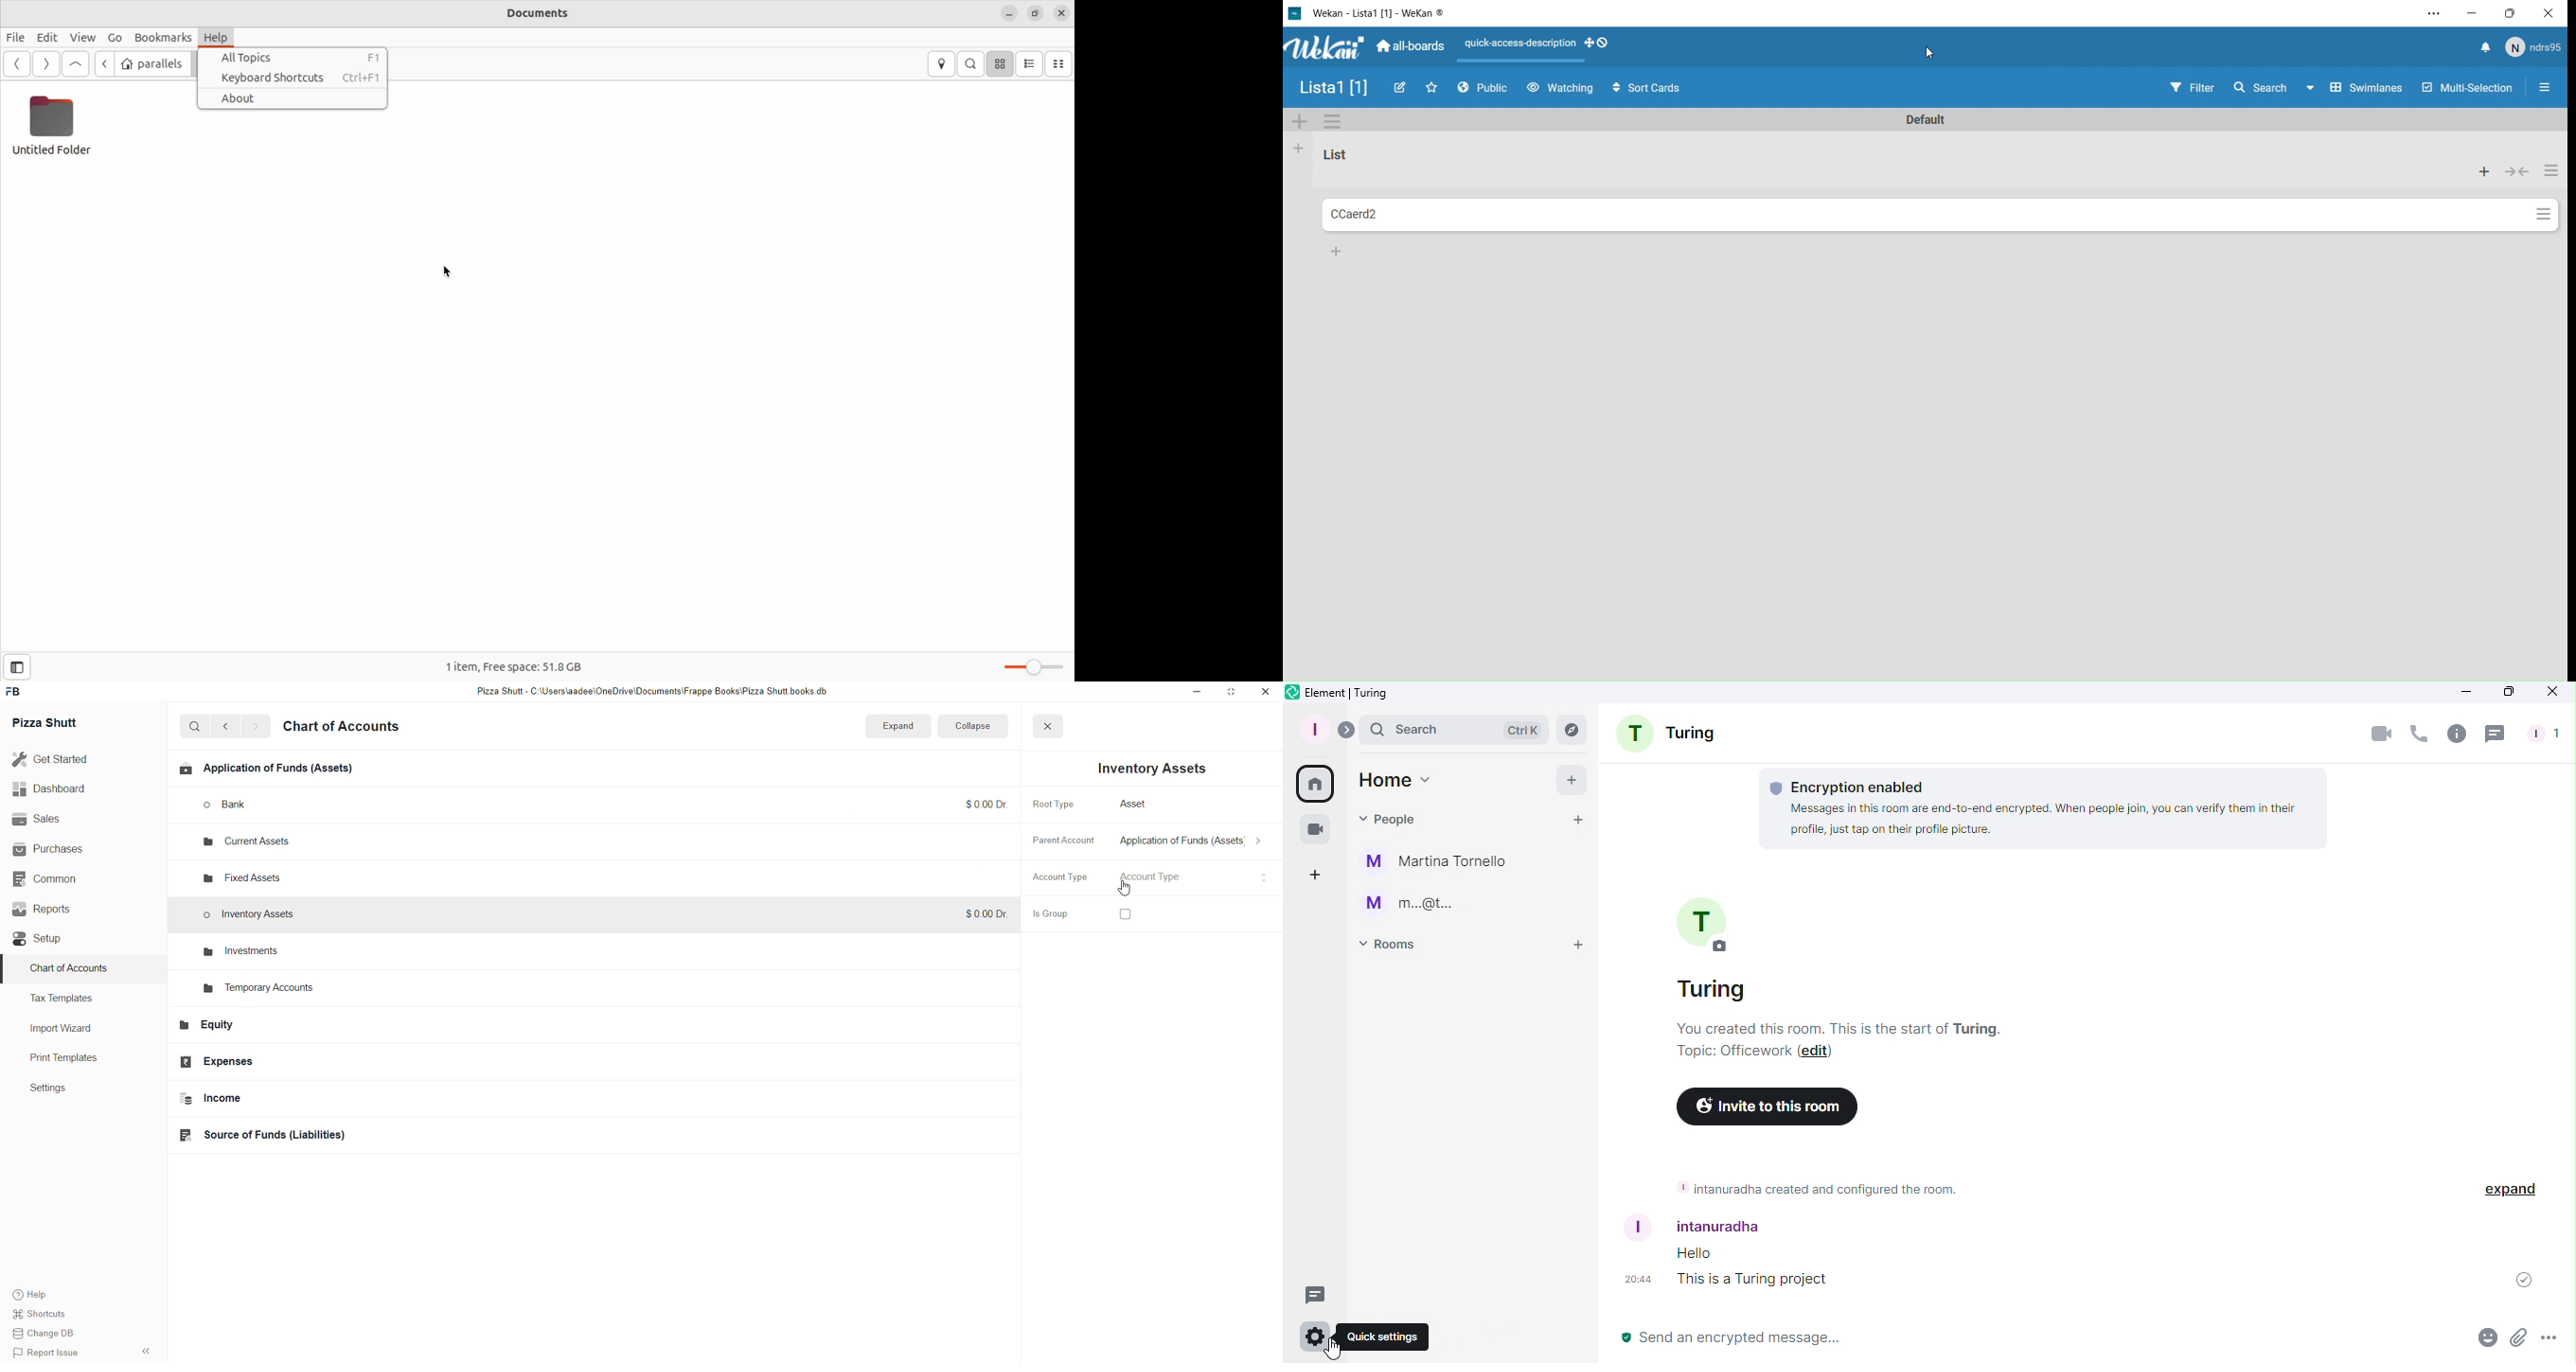  Describe the element at coordinates (1313, 1338) in the screenshot. I see `Quick settings` at that location.